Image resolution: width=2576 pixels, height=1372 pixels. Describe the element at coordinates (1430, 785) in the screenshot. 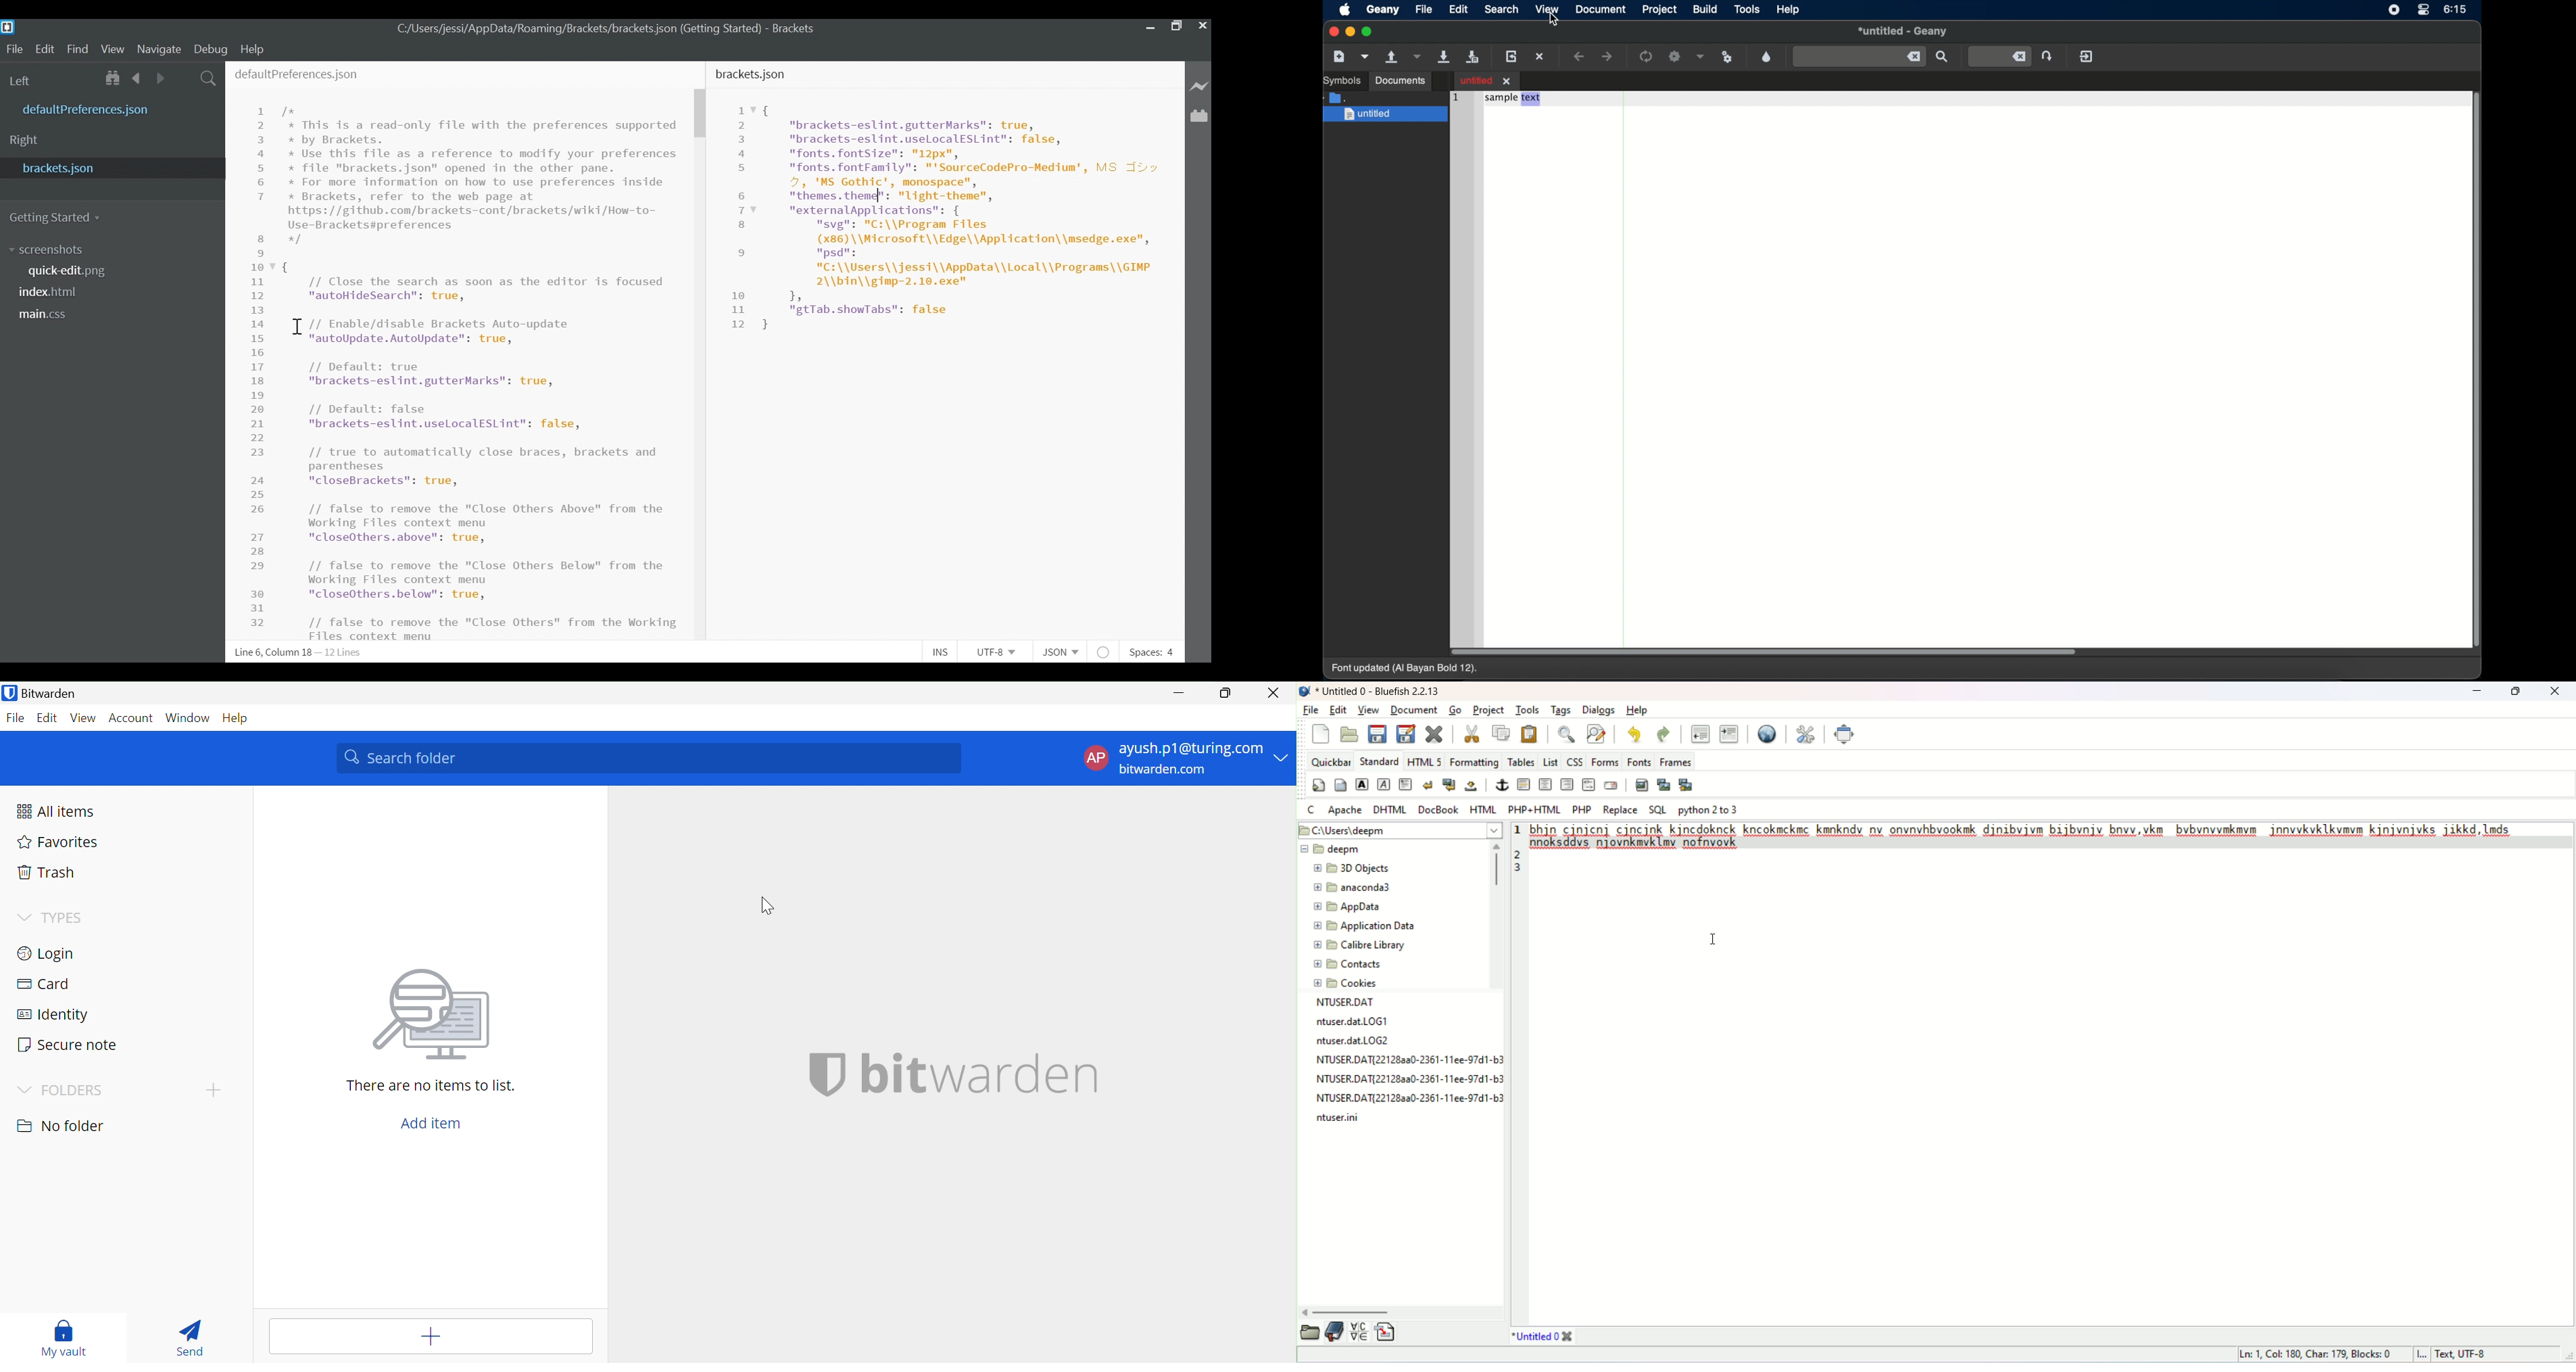

I see `break` at that location.